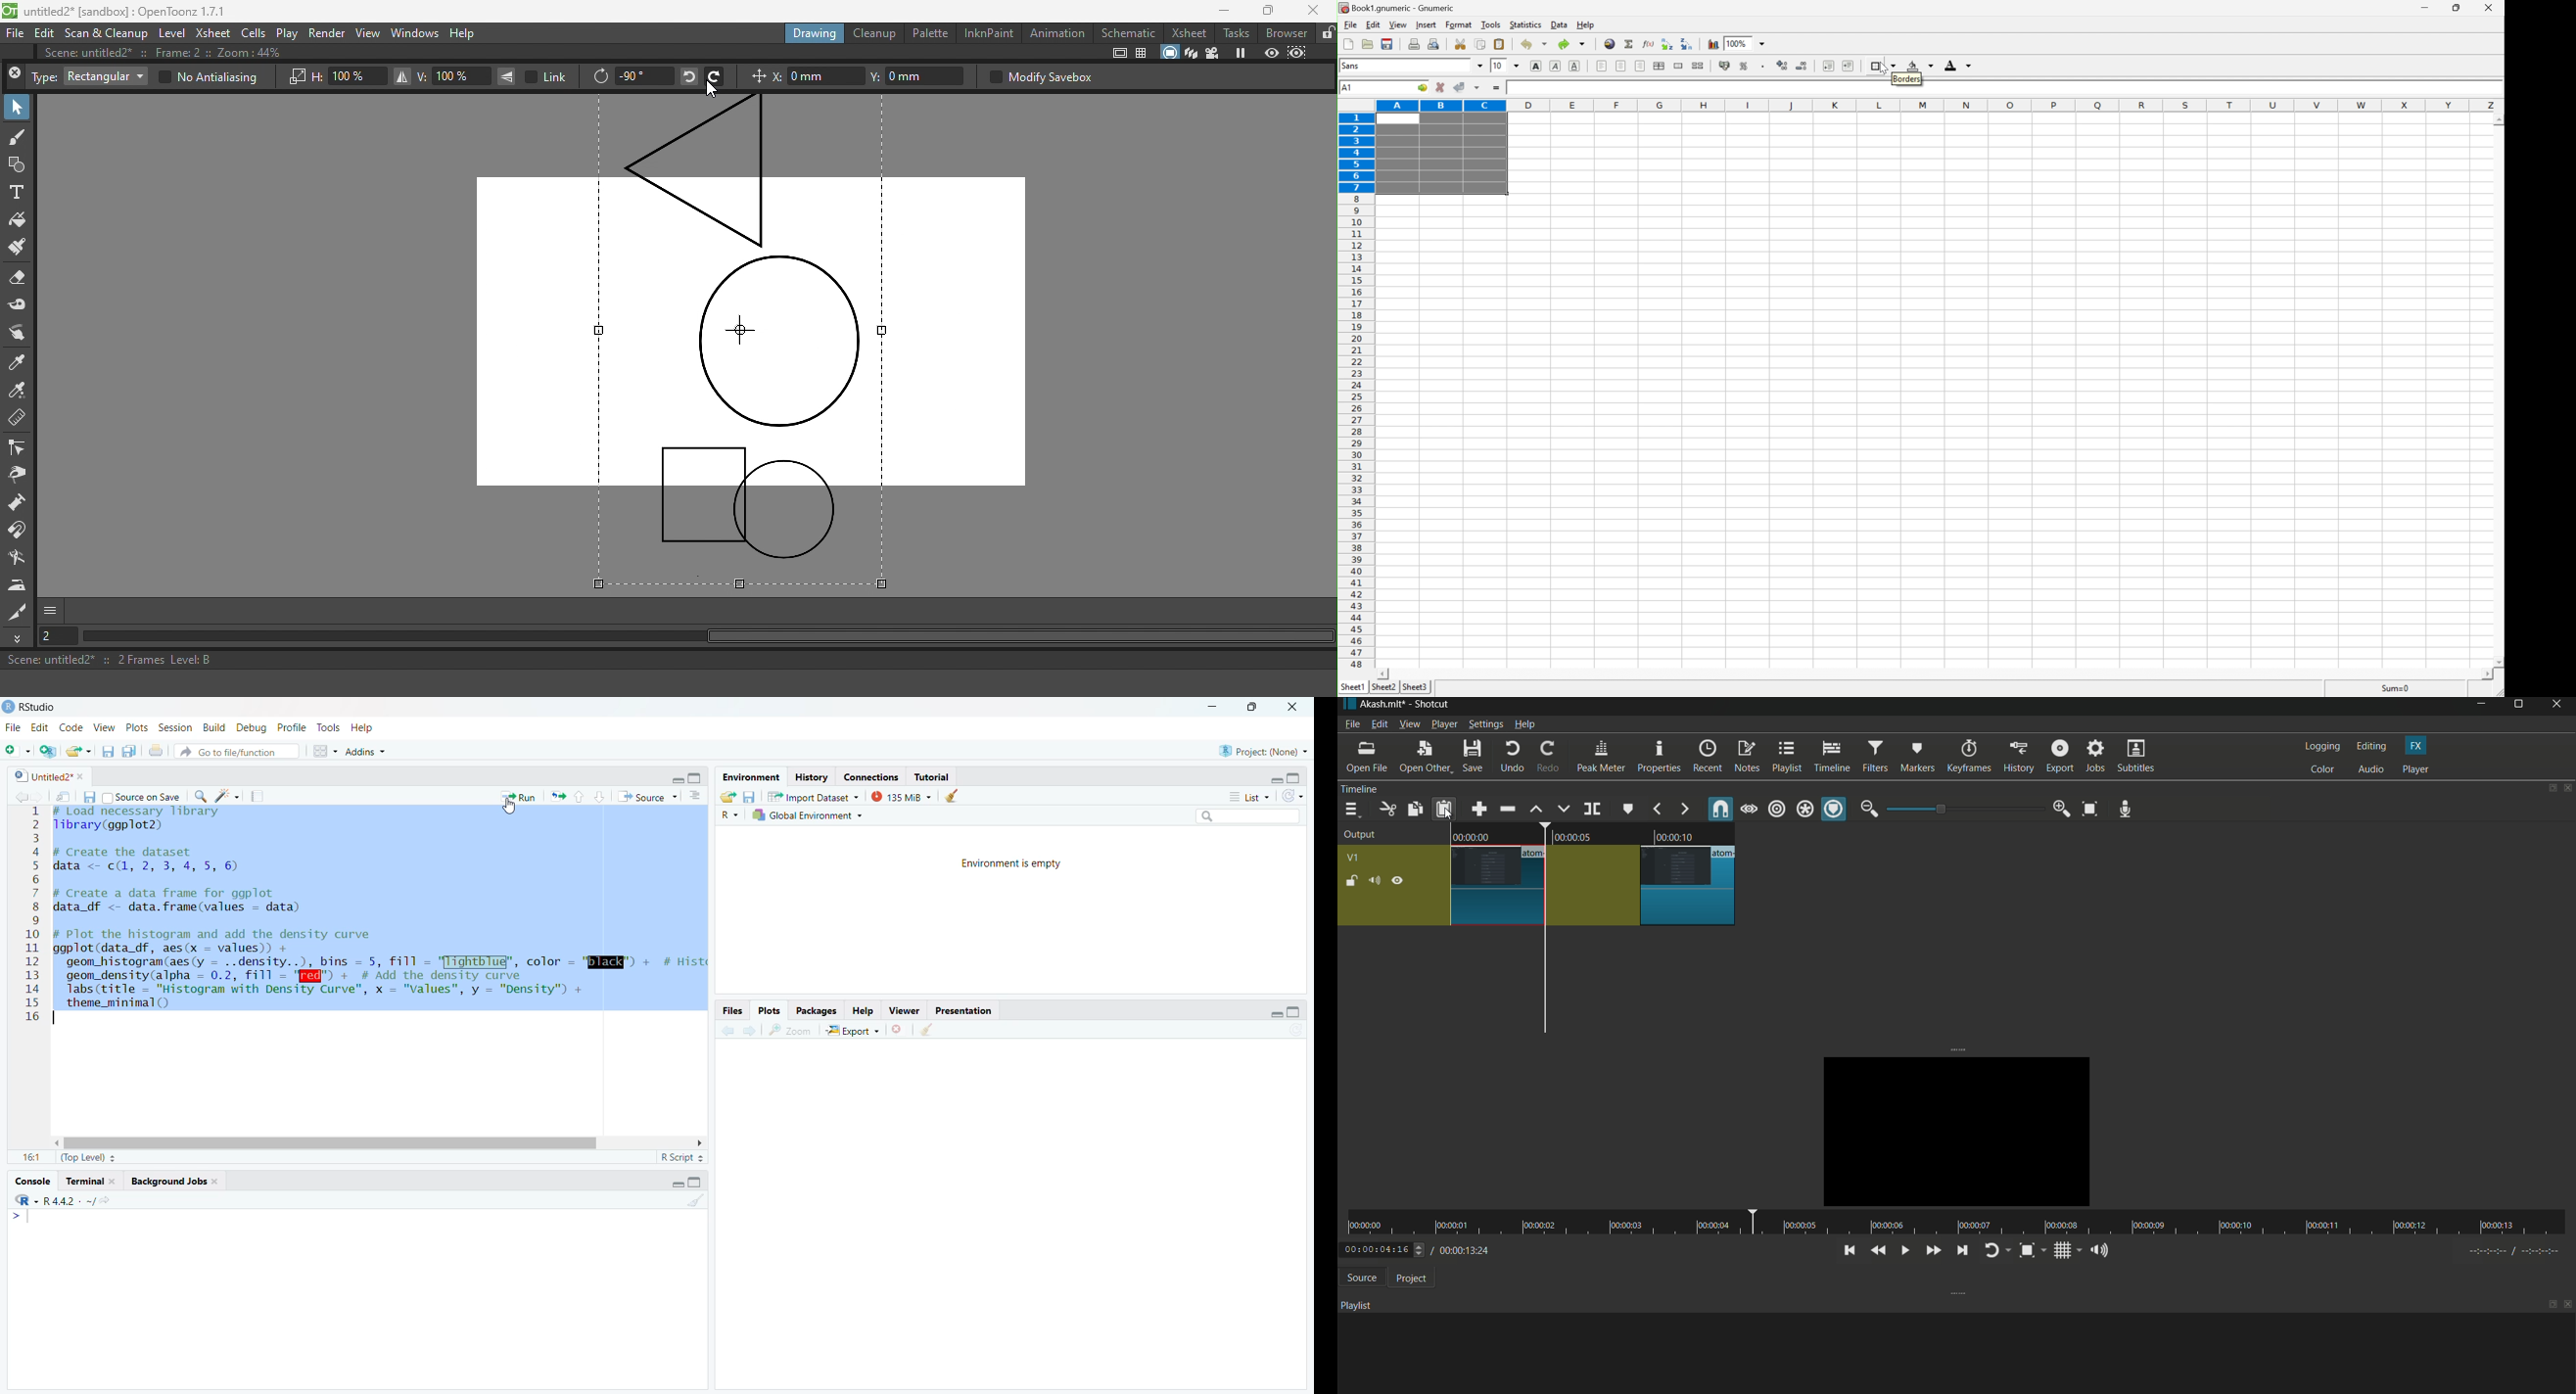 This screenshot has width=2576, height=1400. Describe the element at coordinates (127, 751) in the screenshot. I see `save all open documents` at that location.